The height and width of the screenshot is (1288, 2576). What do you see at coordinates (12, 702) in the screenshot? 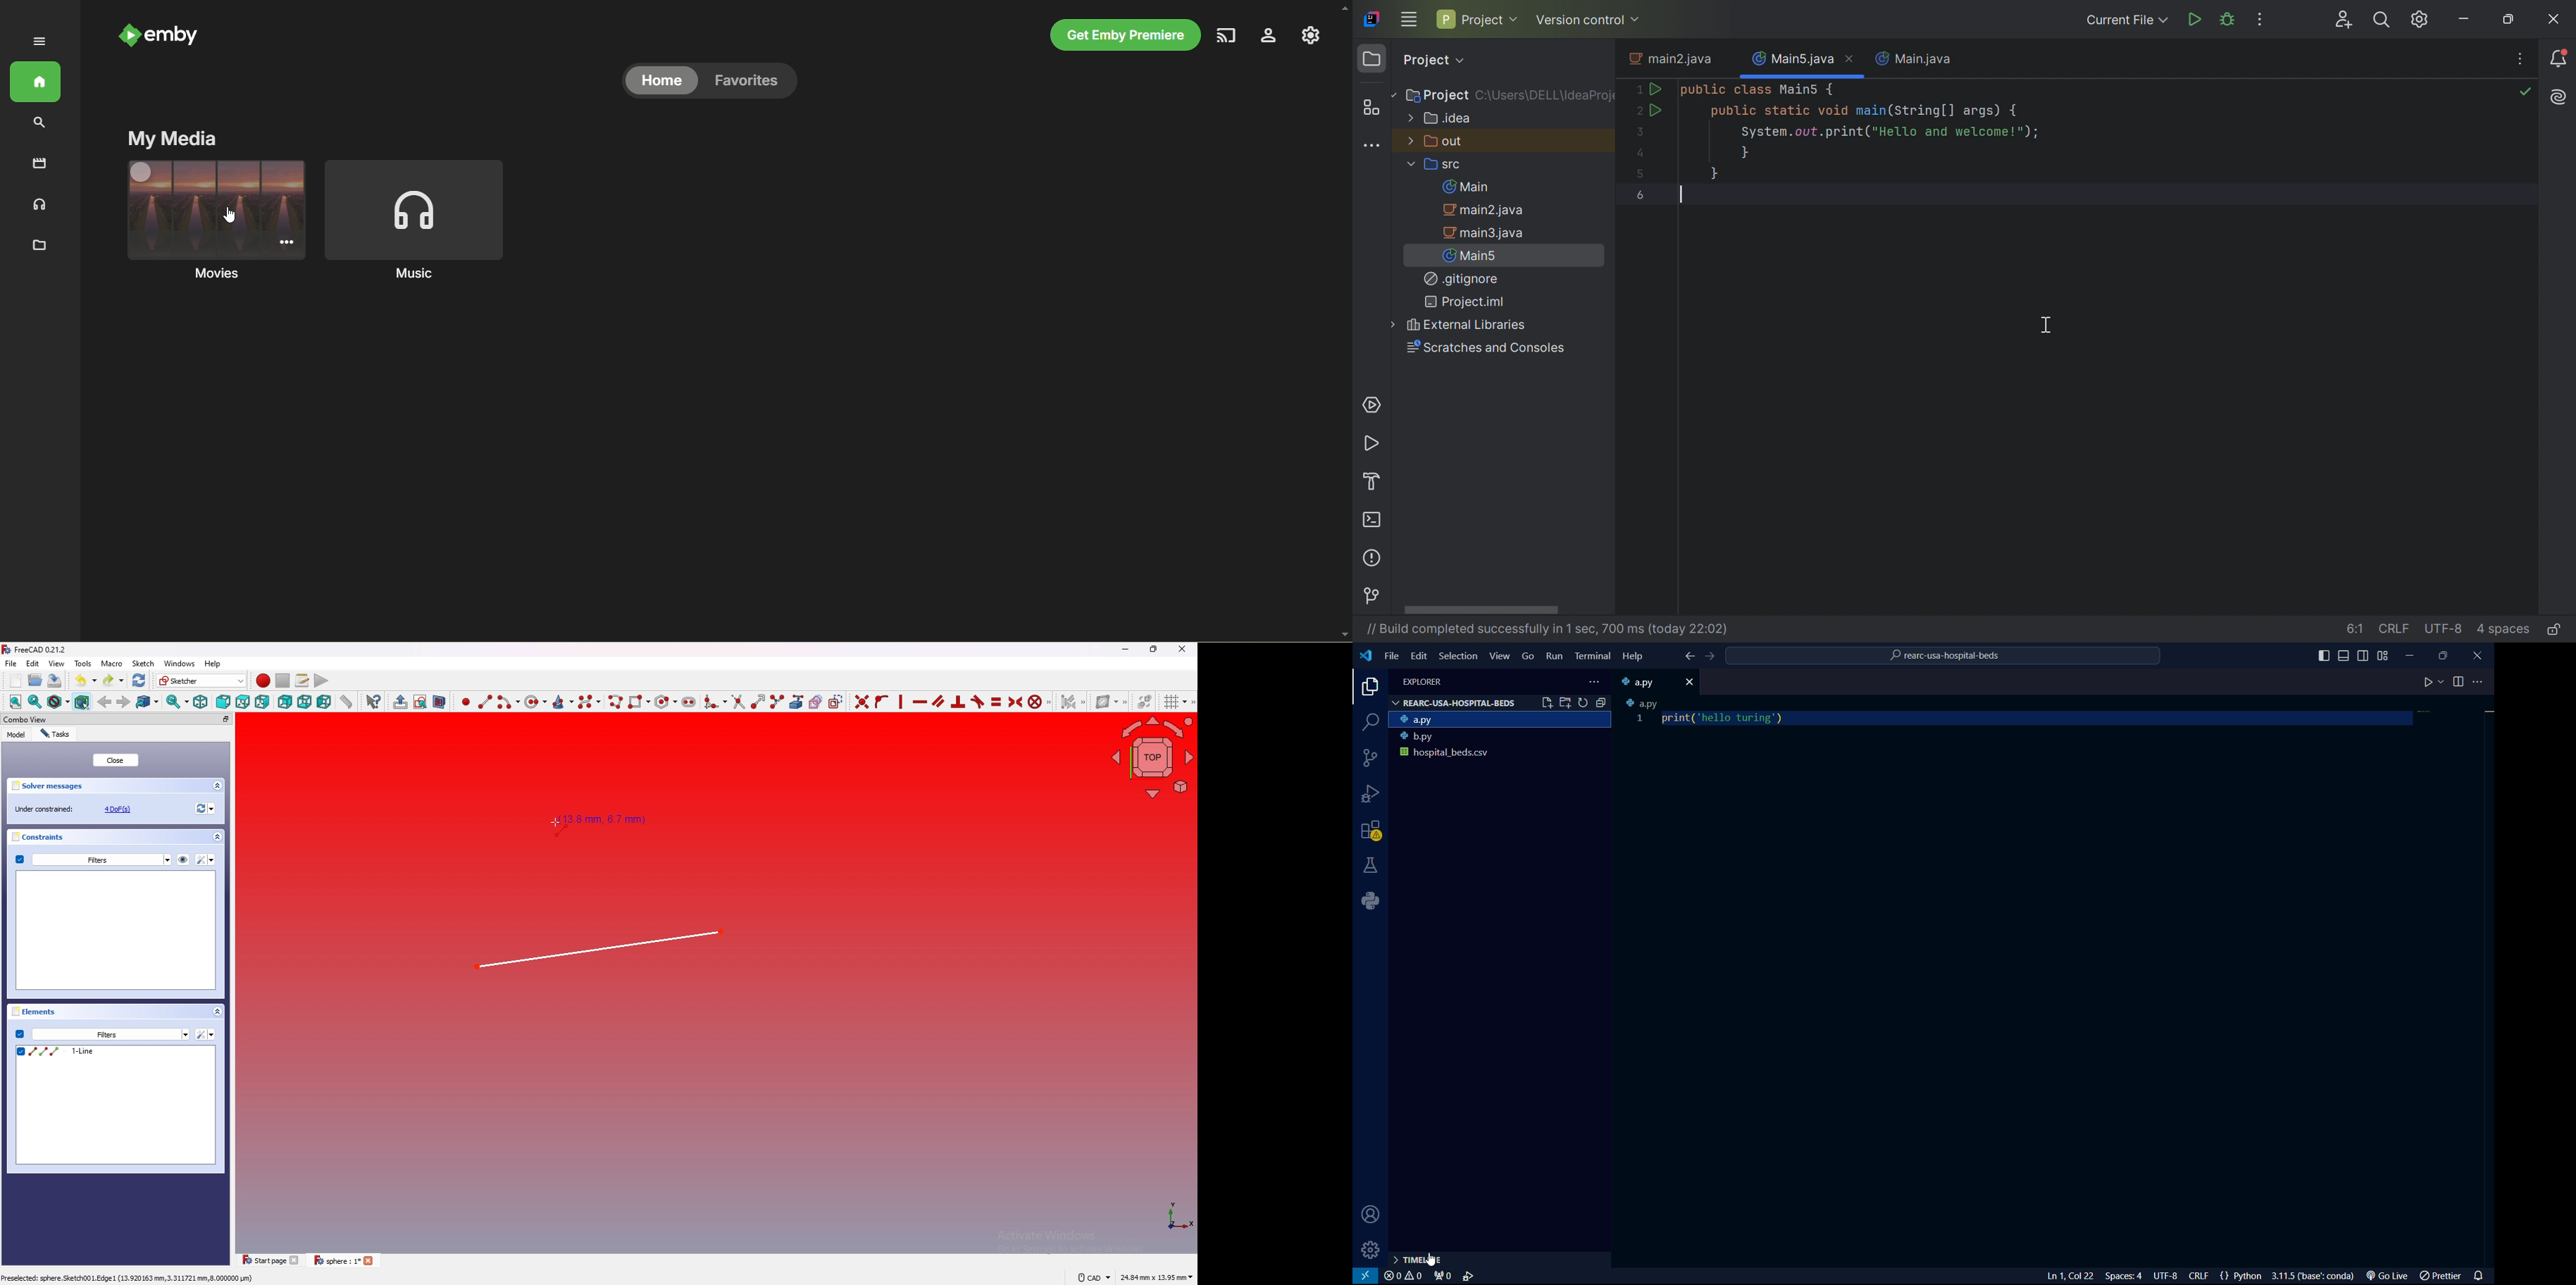
I see `Fit all` at bounding box center [12, 702].